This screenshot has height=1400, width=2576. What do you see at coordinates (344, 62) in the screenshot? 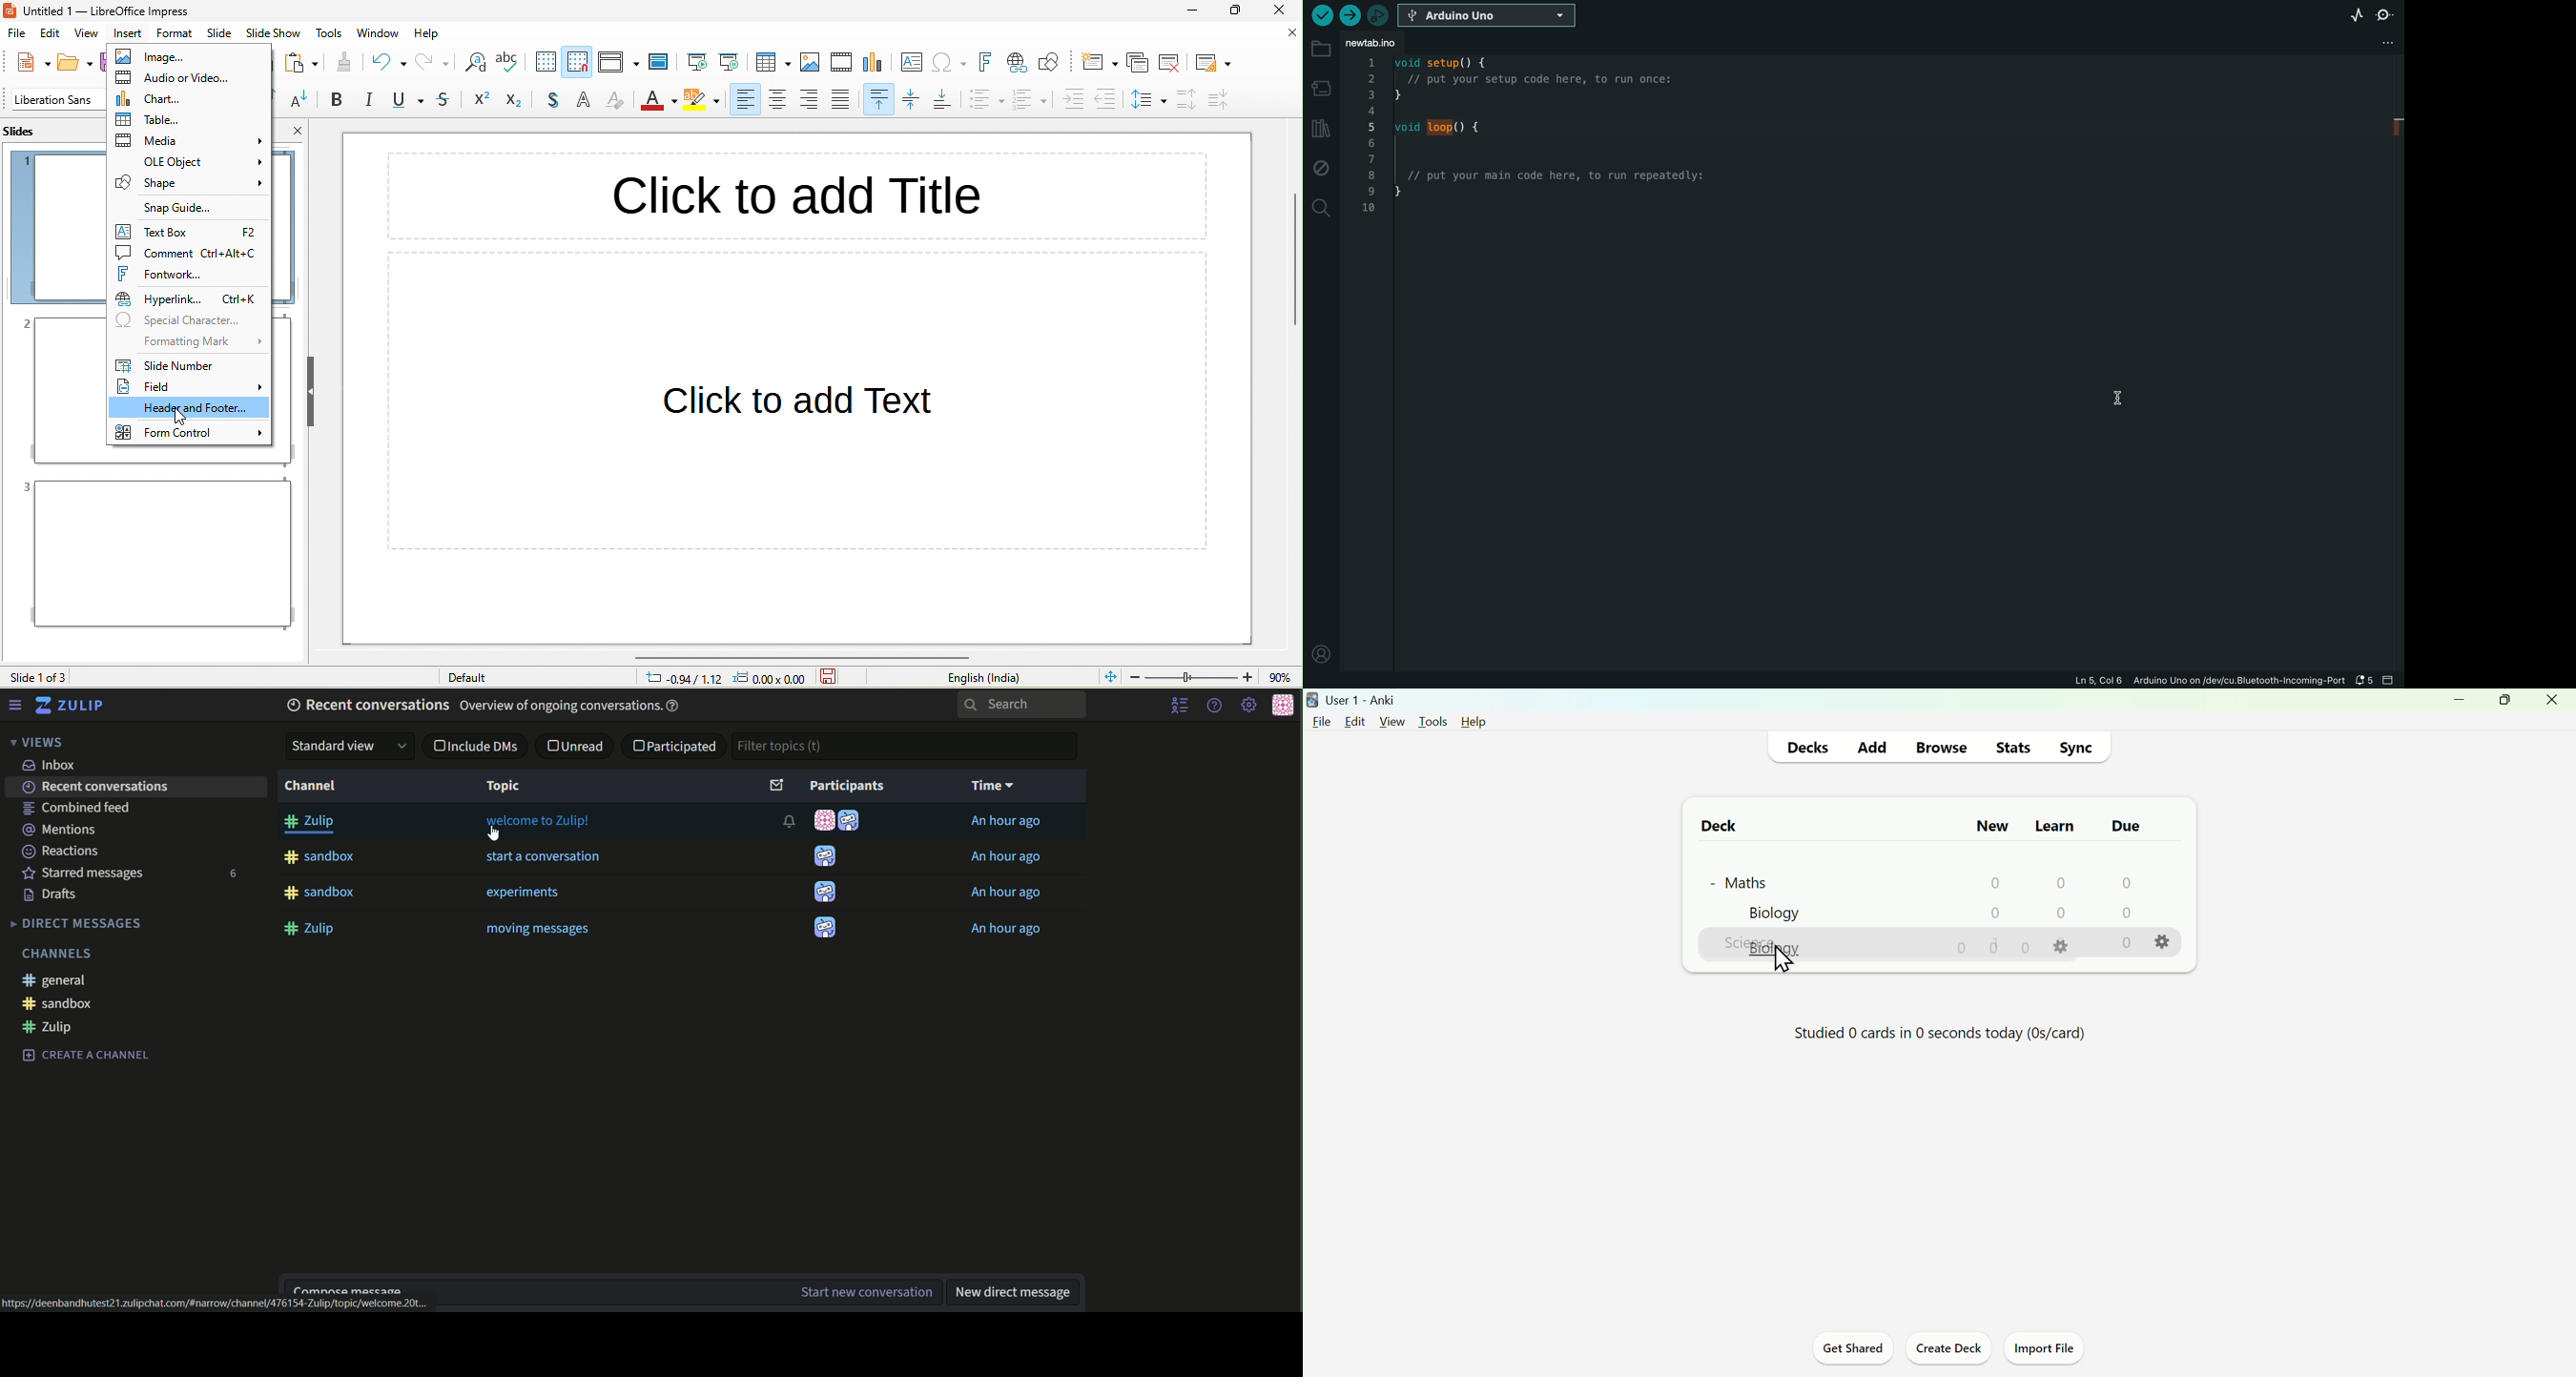
I see `clone formatting` at bounding box center [344, 62].